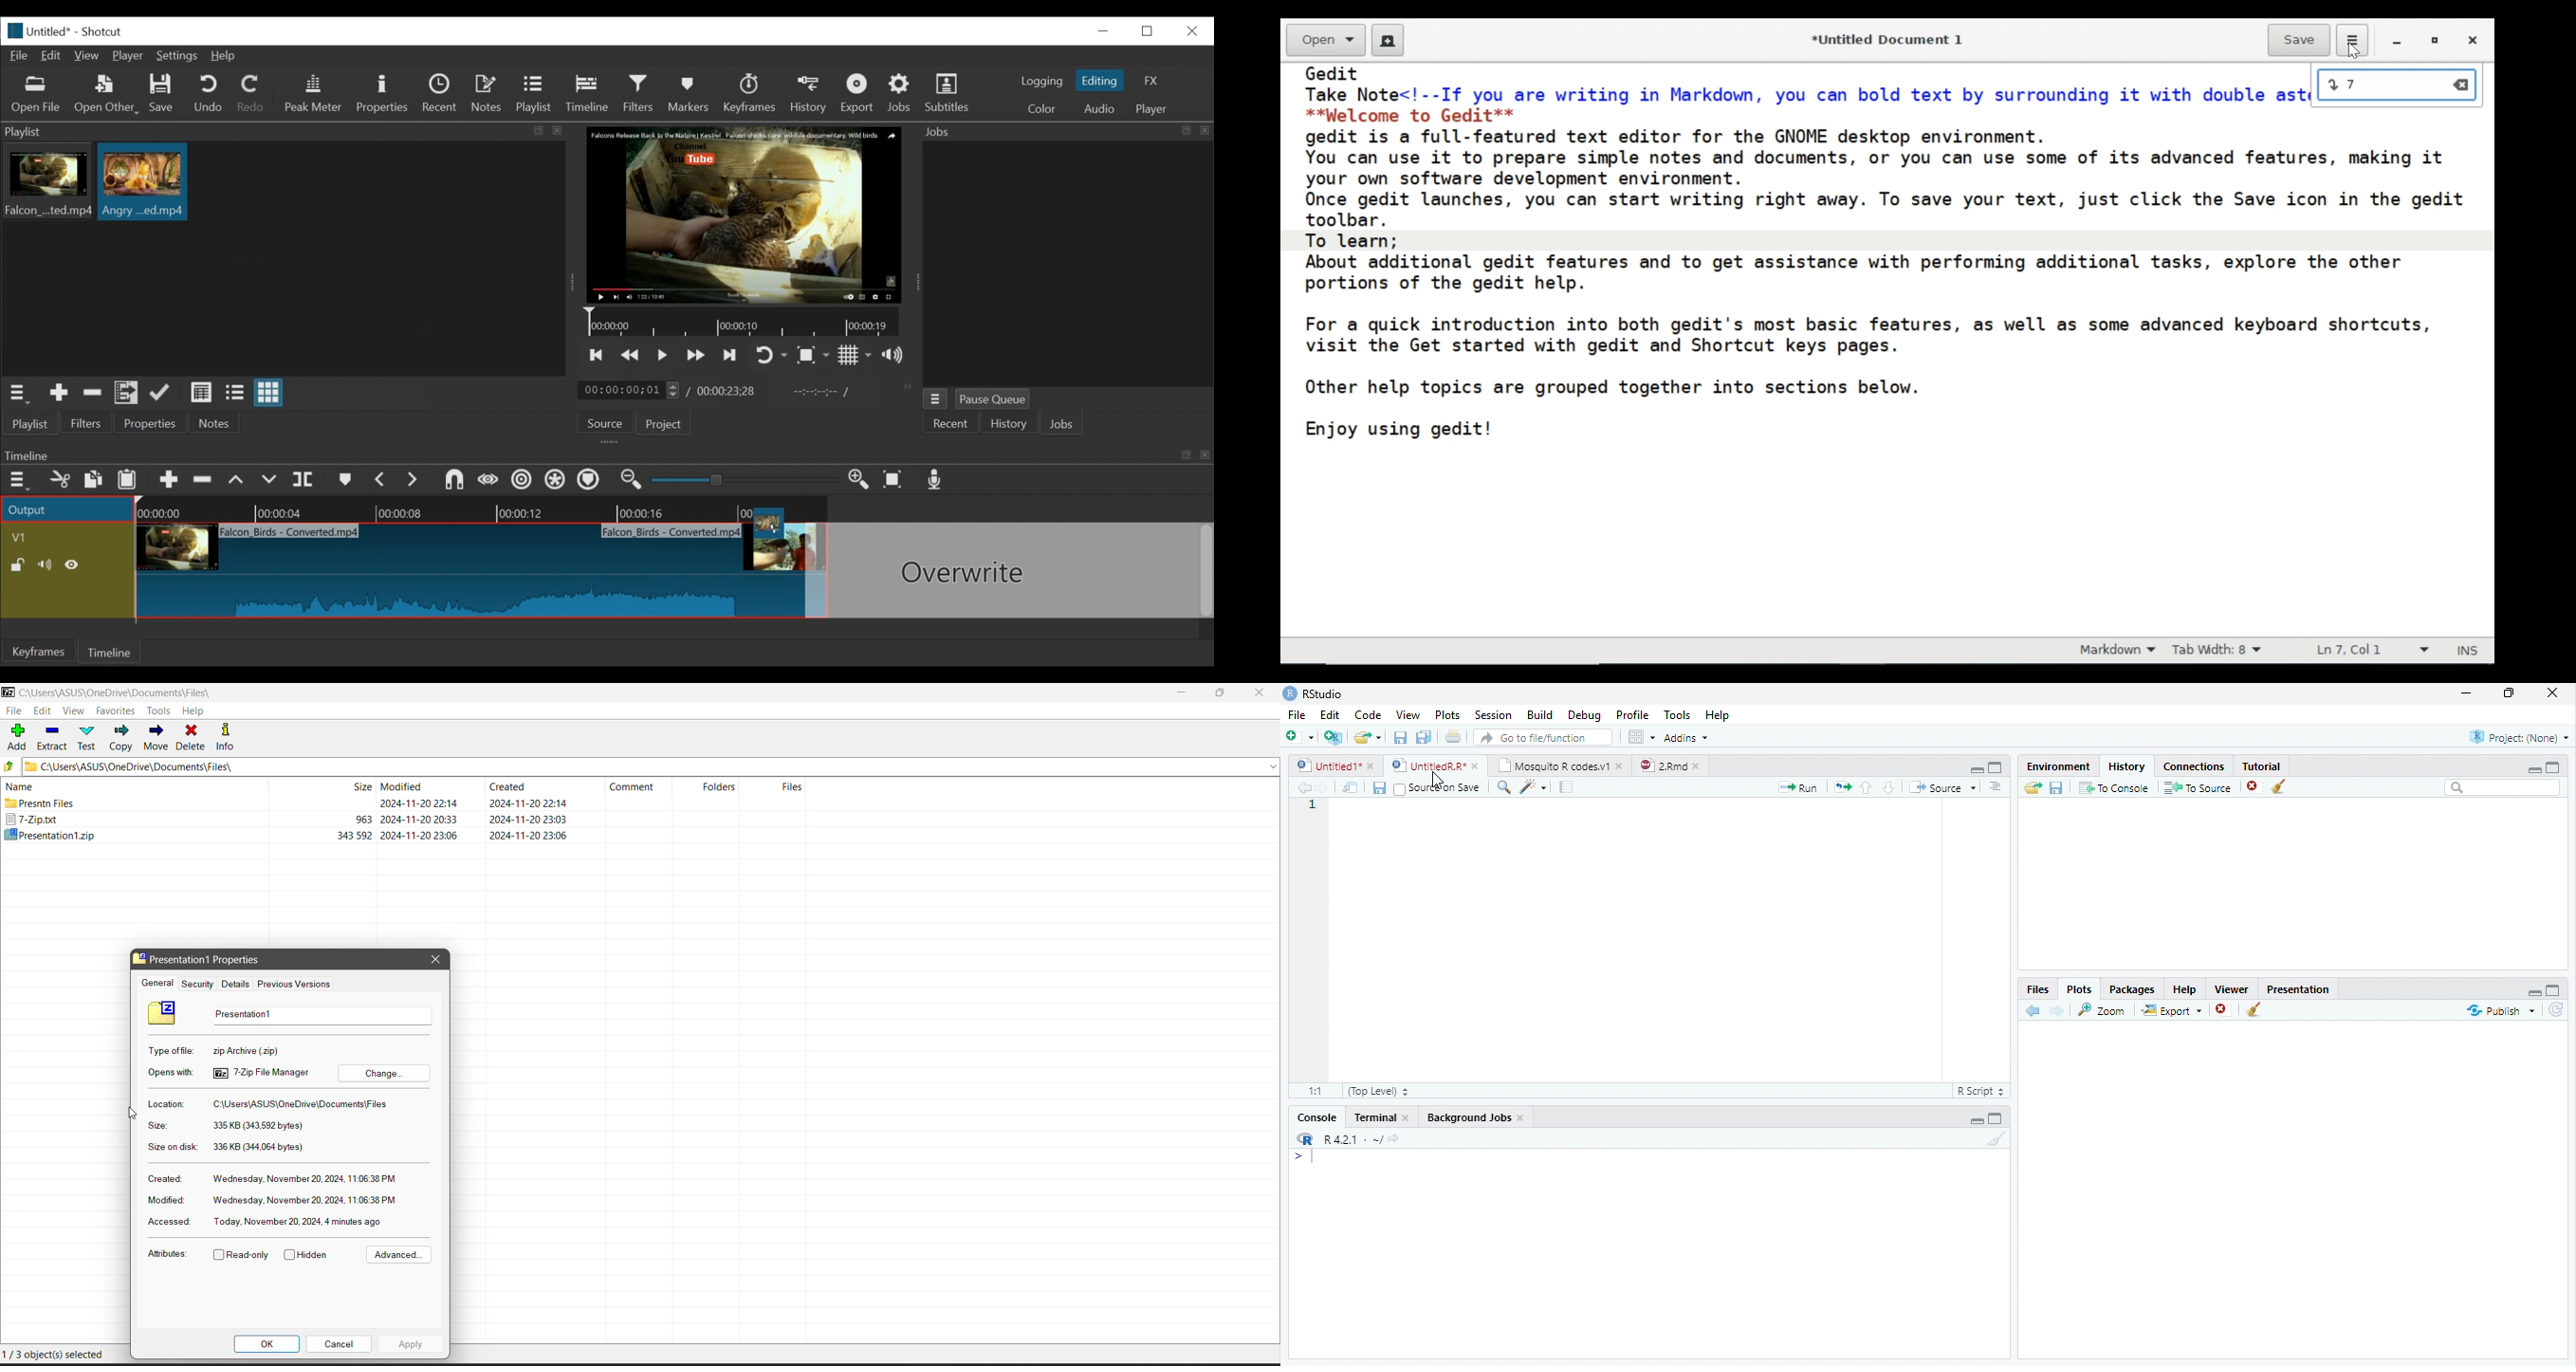  Describe the element at coordinates (1635, 714) in the screenshot. I see `Profile` at that location.